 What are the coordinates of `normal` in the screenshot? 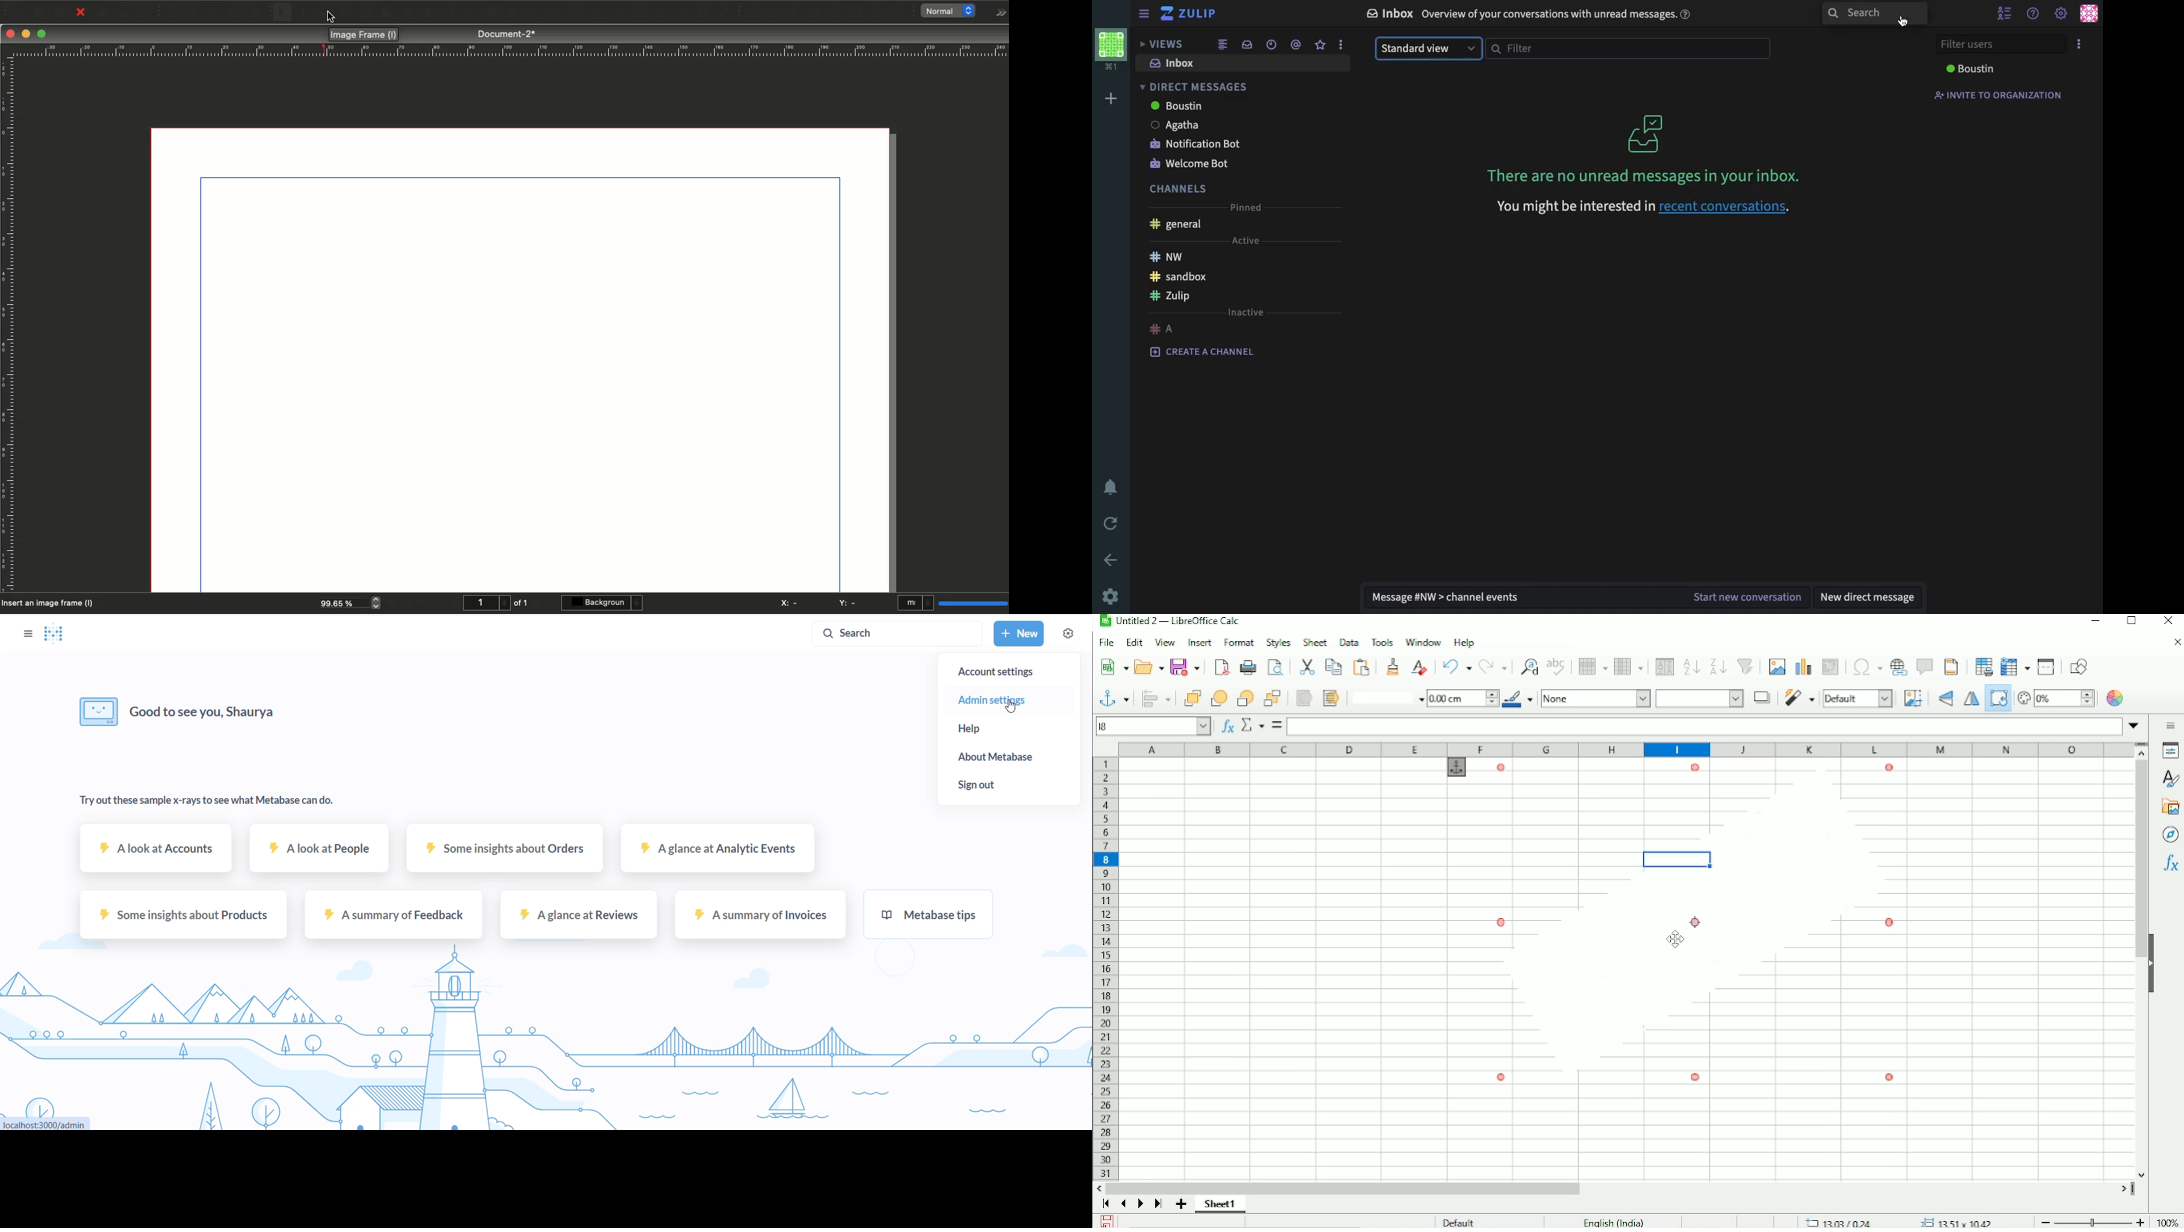 It's located at (952, 11).